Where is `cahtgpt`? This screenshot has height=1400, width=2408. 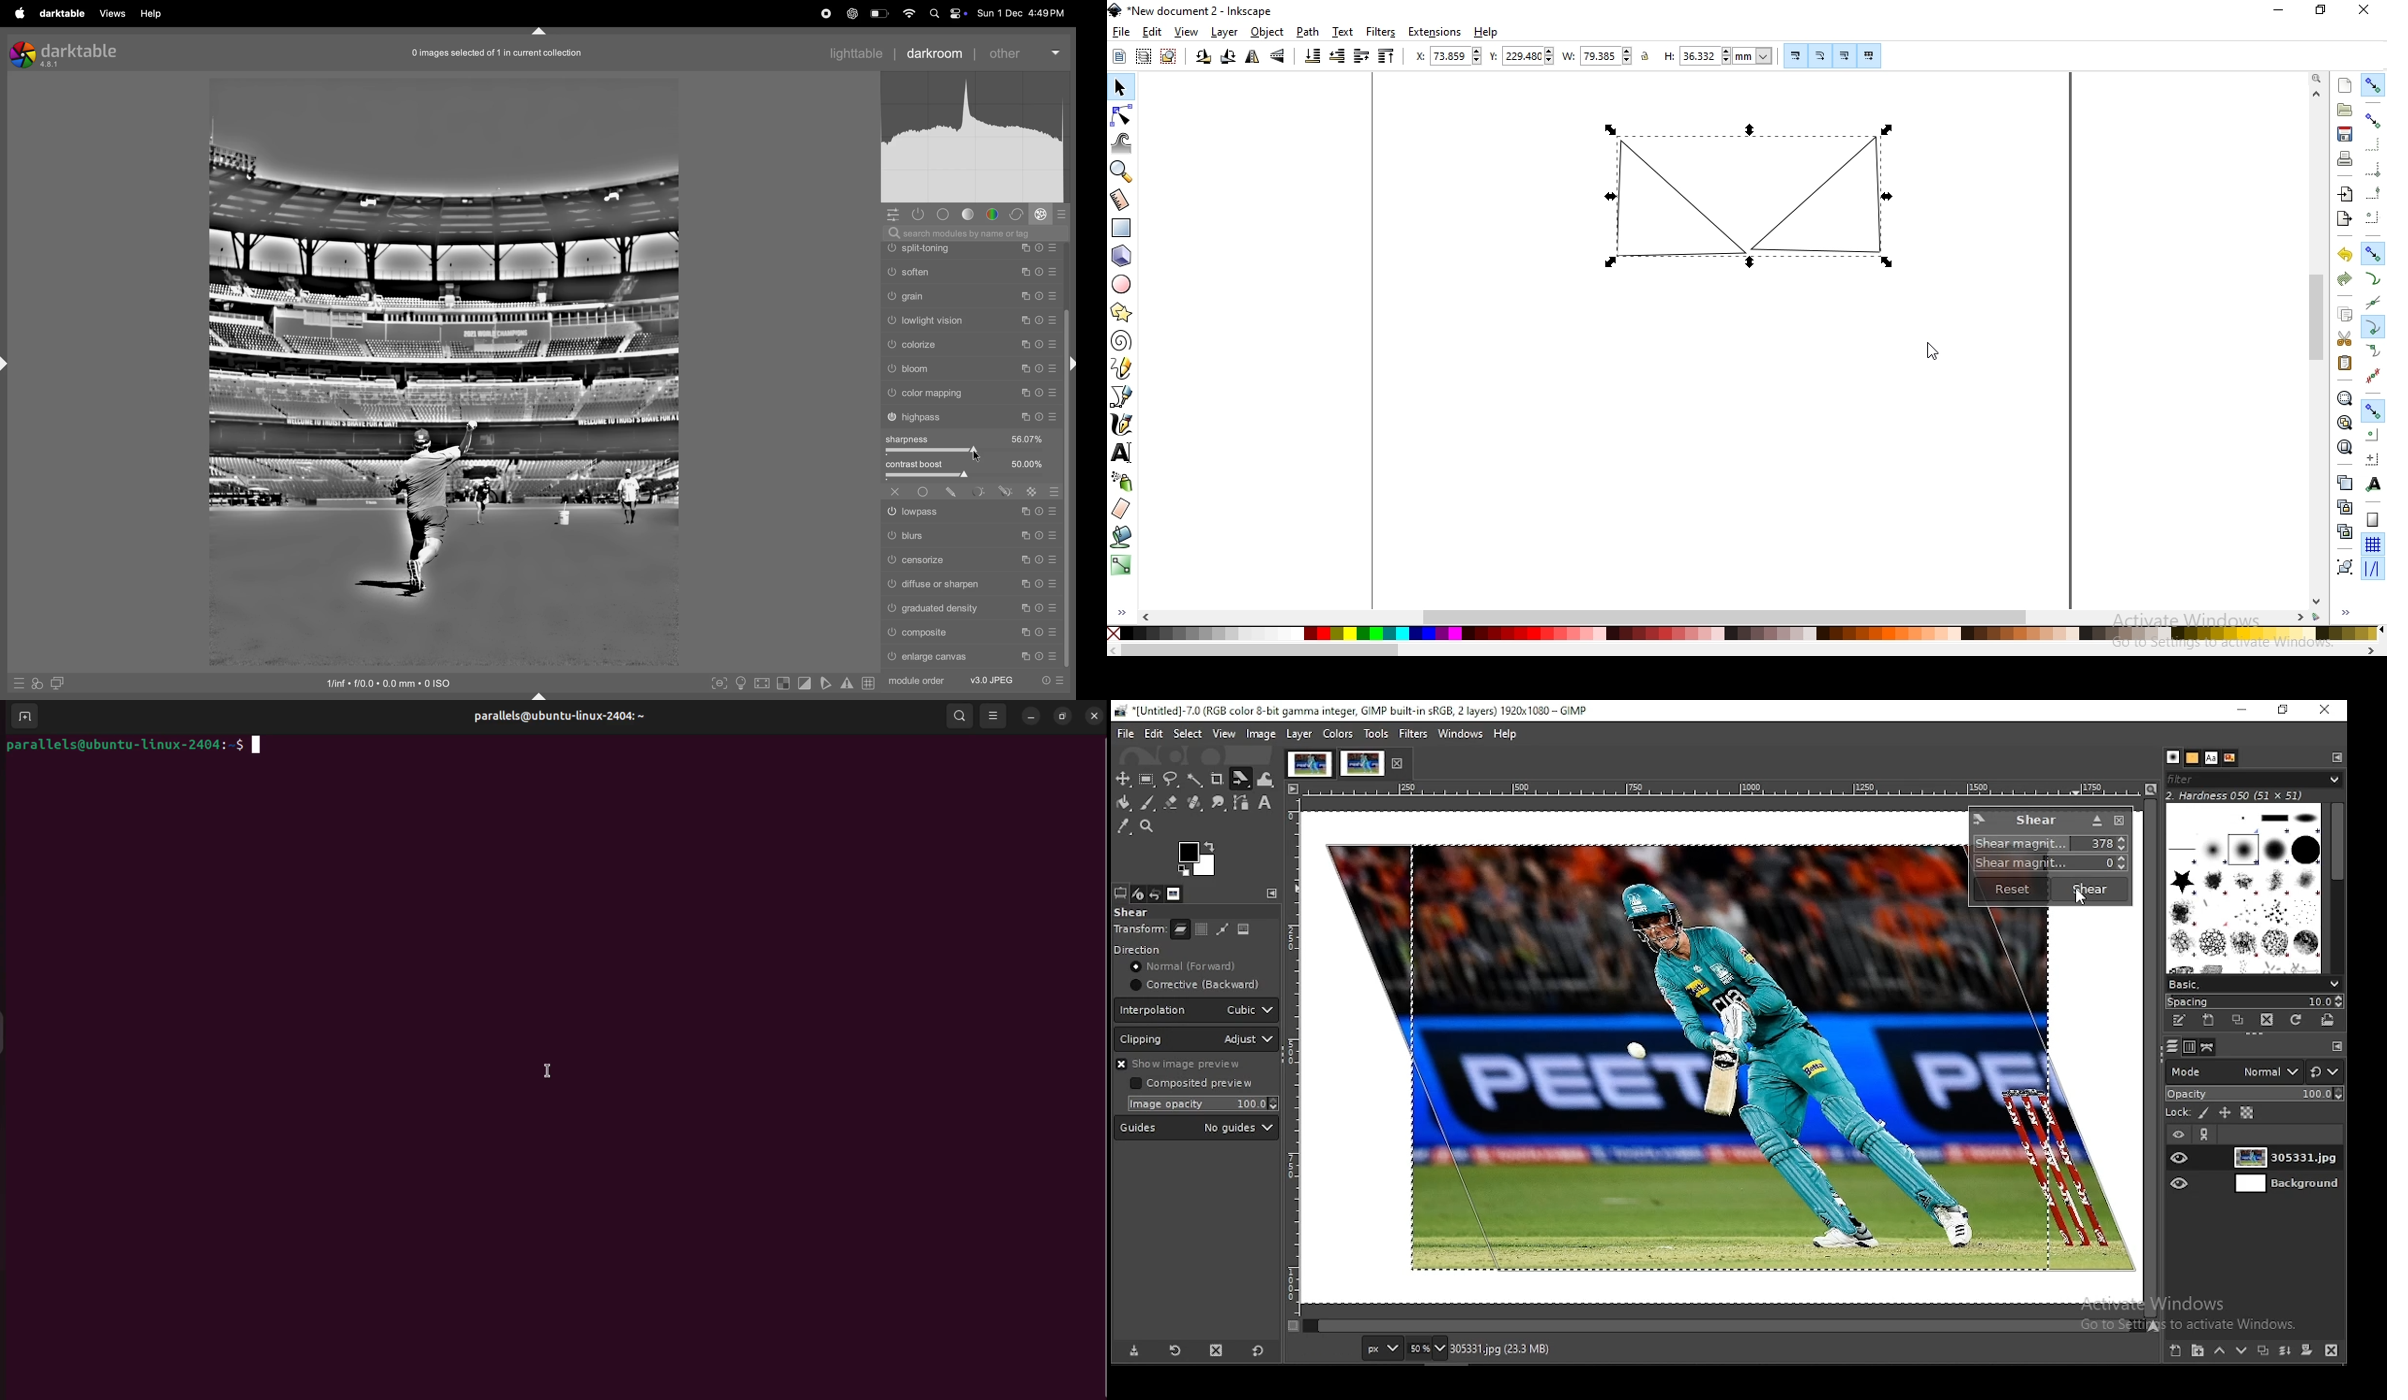 cahtgpt is located at coordinates (851, 13).